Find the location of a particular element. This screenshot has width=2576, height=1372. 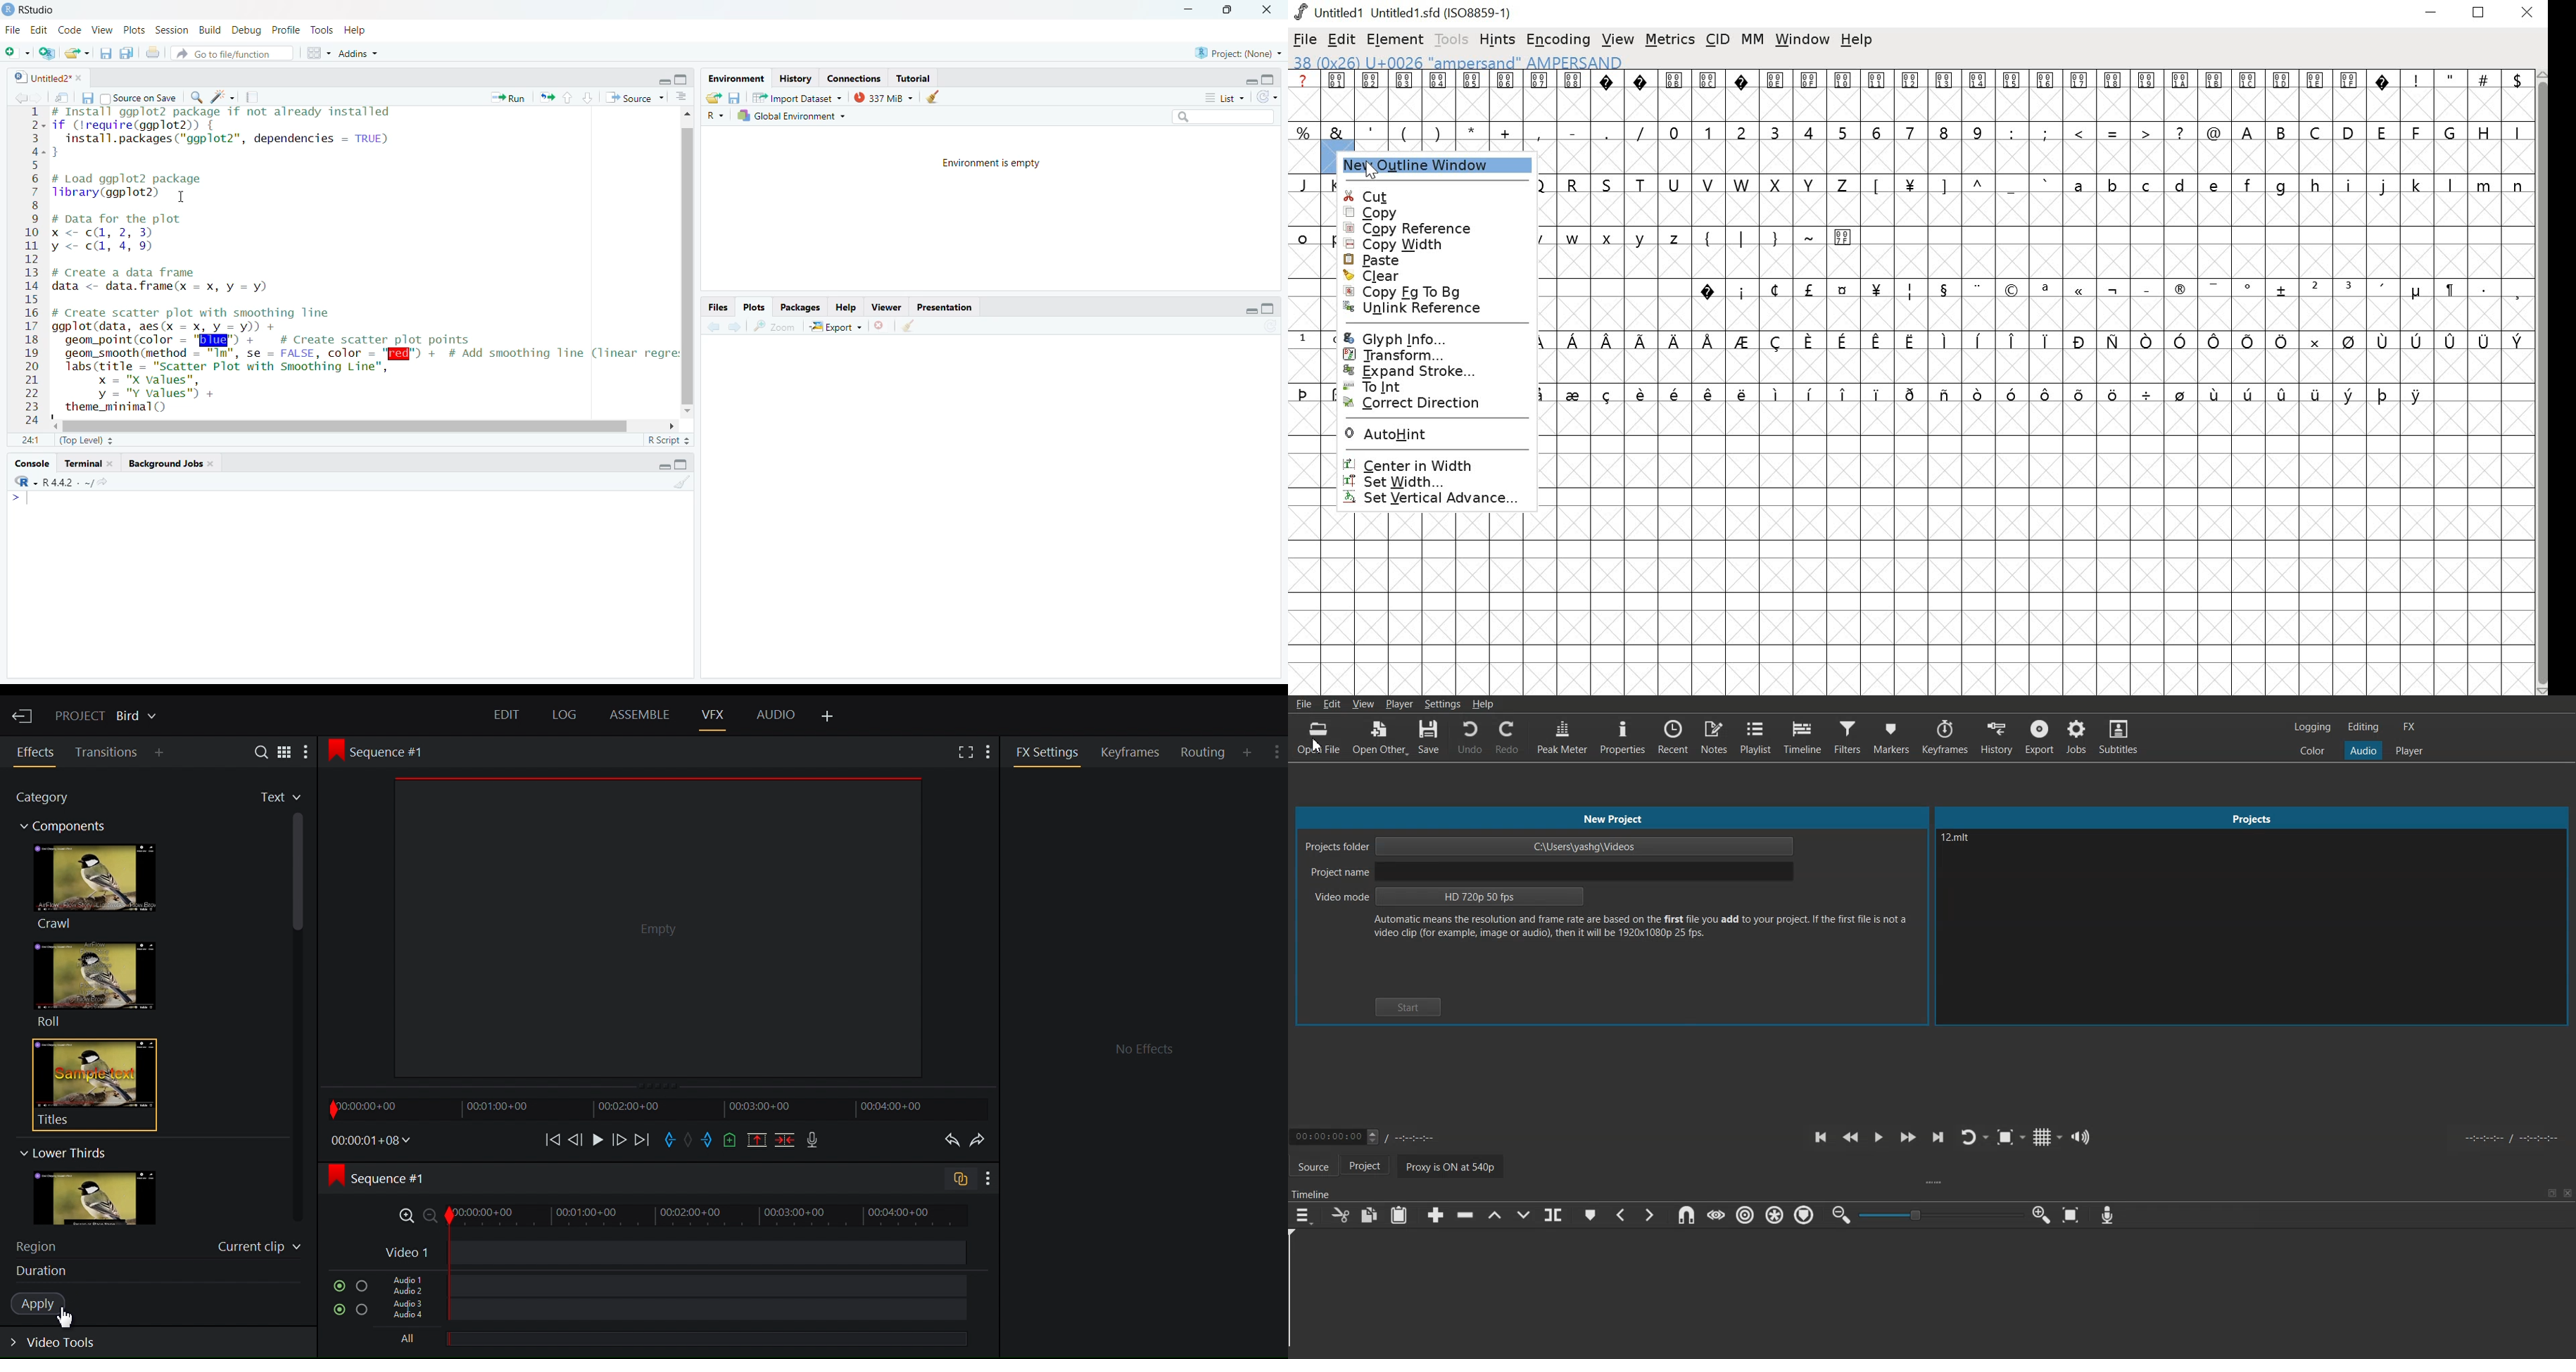

R is located at coordinates (713, 115).